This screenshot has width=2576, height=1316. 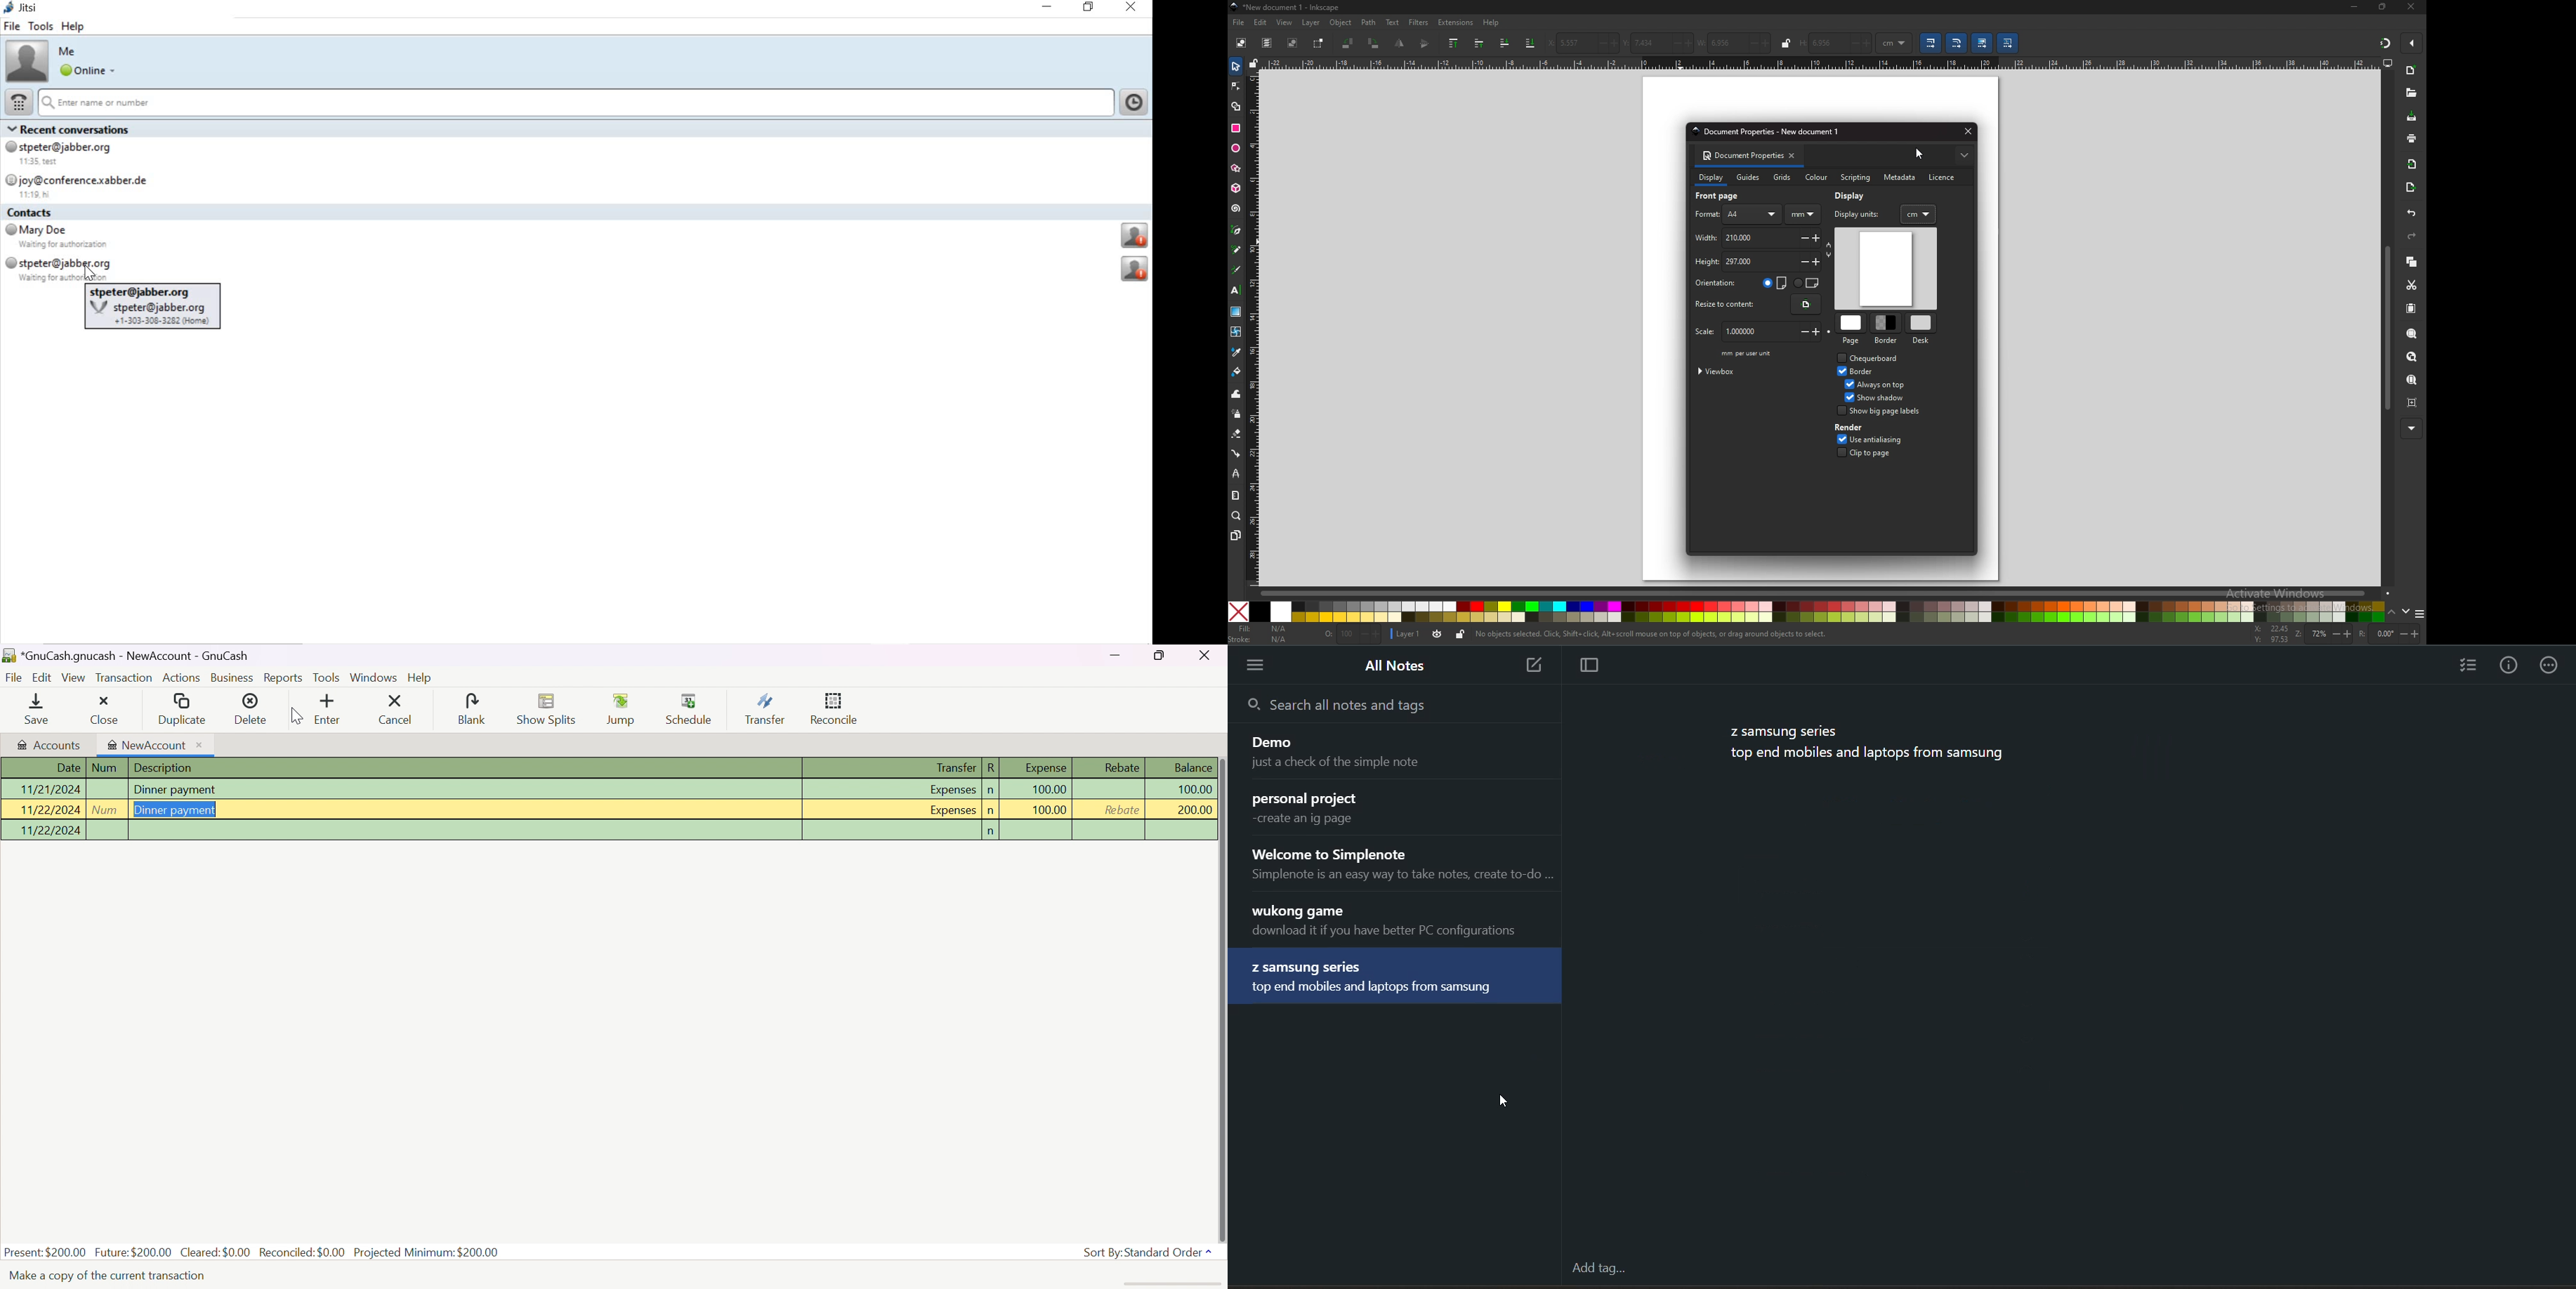 I want to click on 11/22/2024, so click(x=51, y=829).